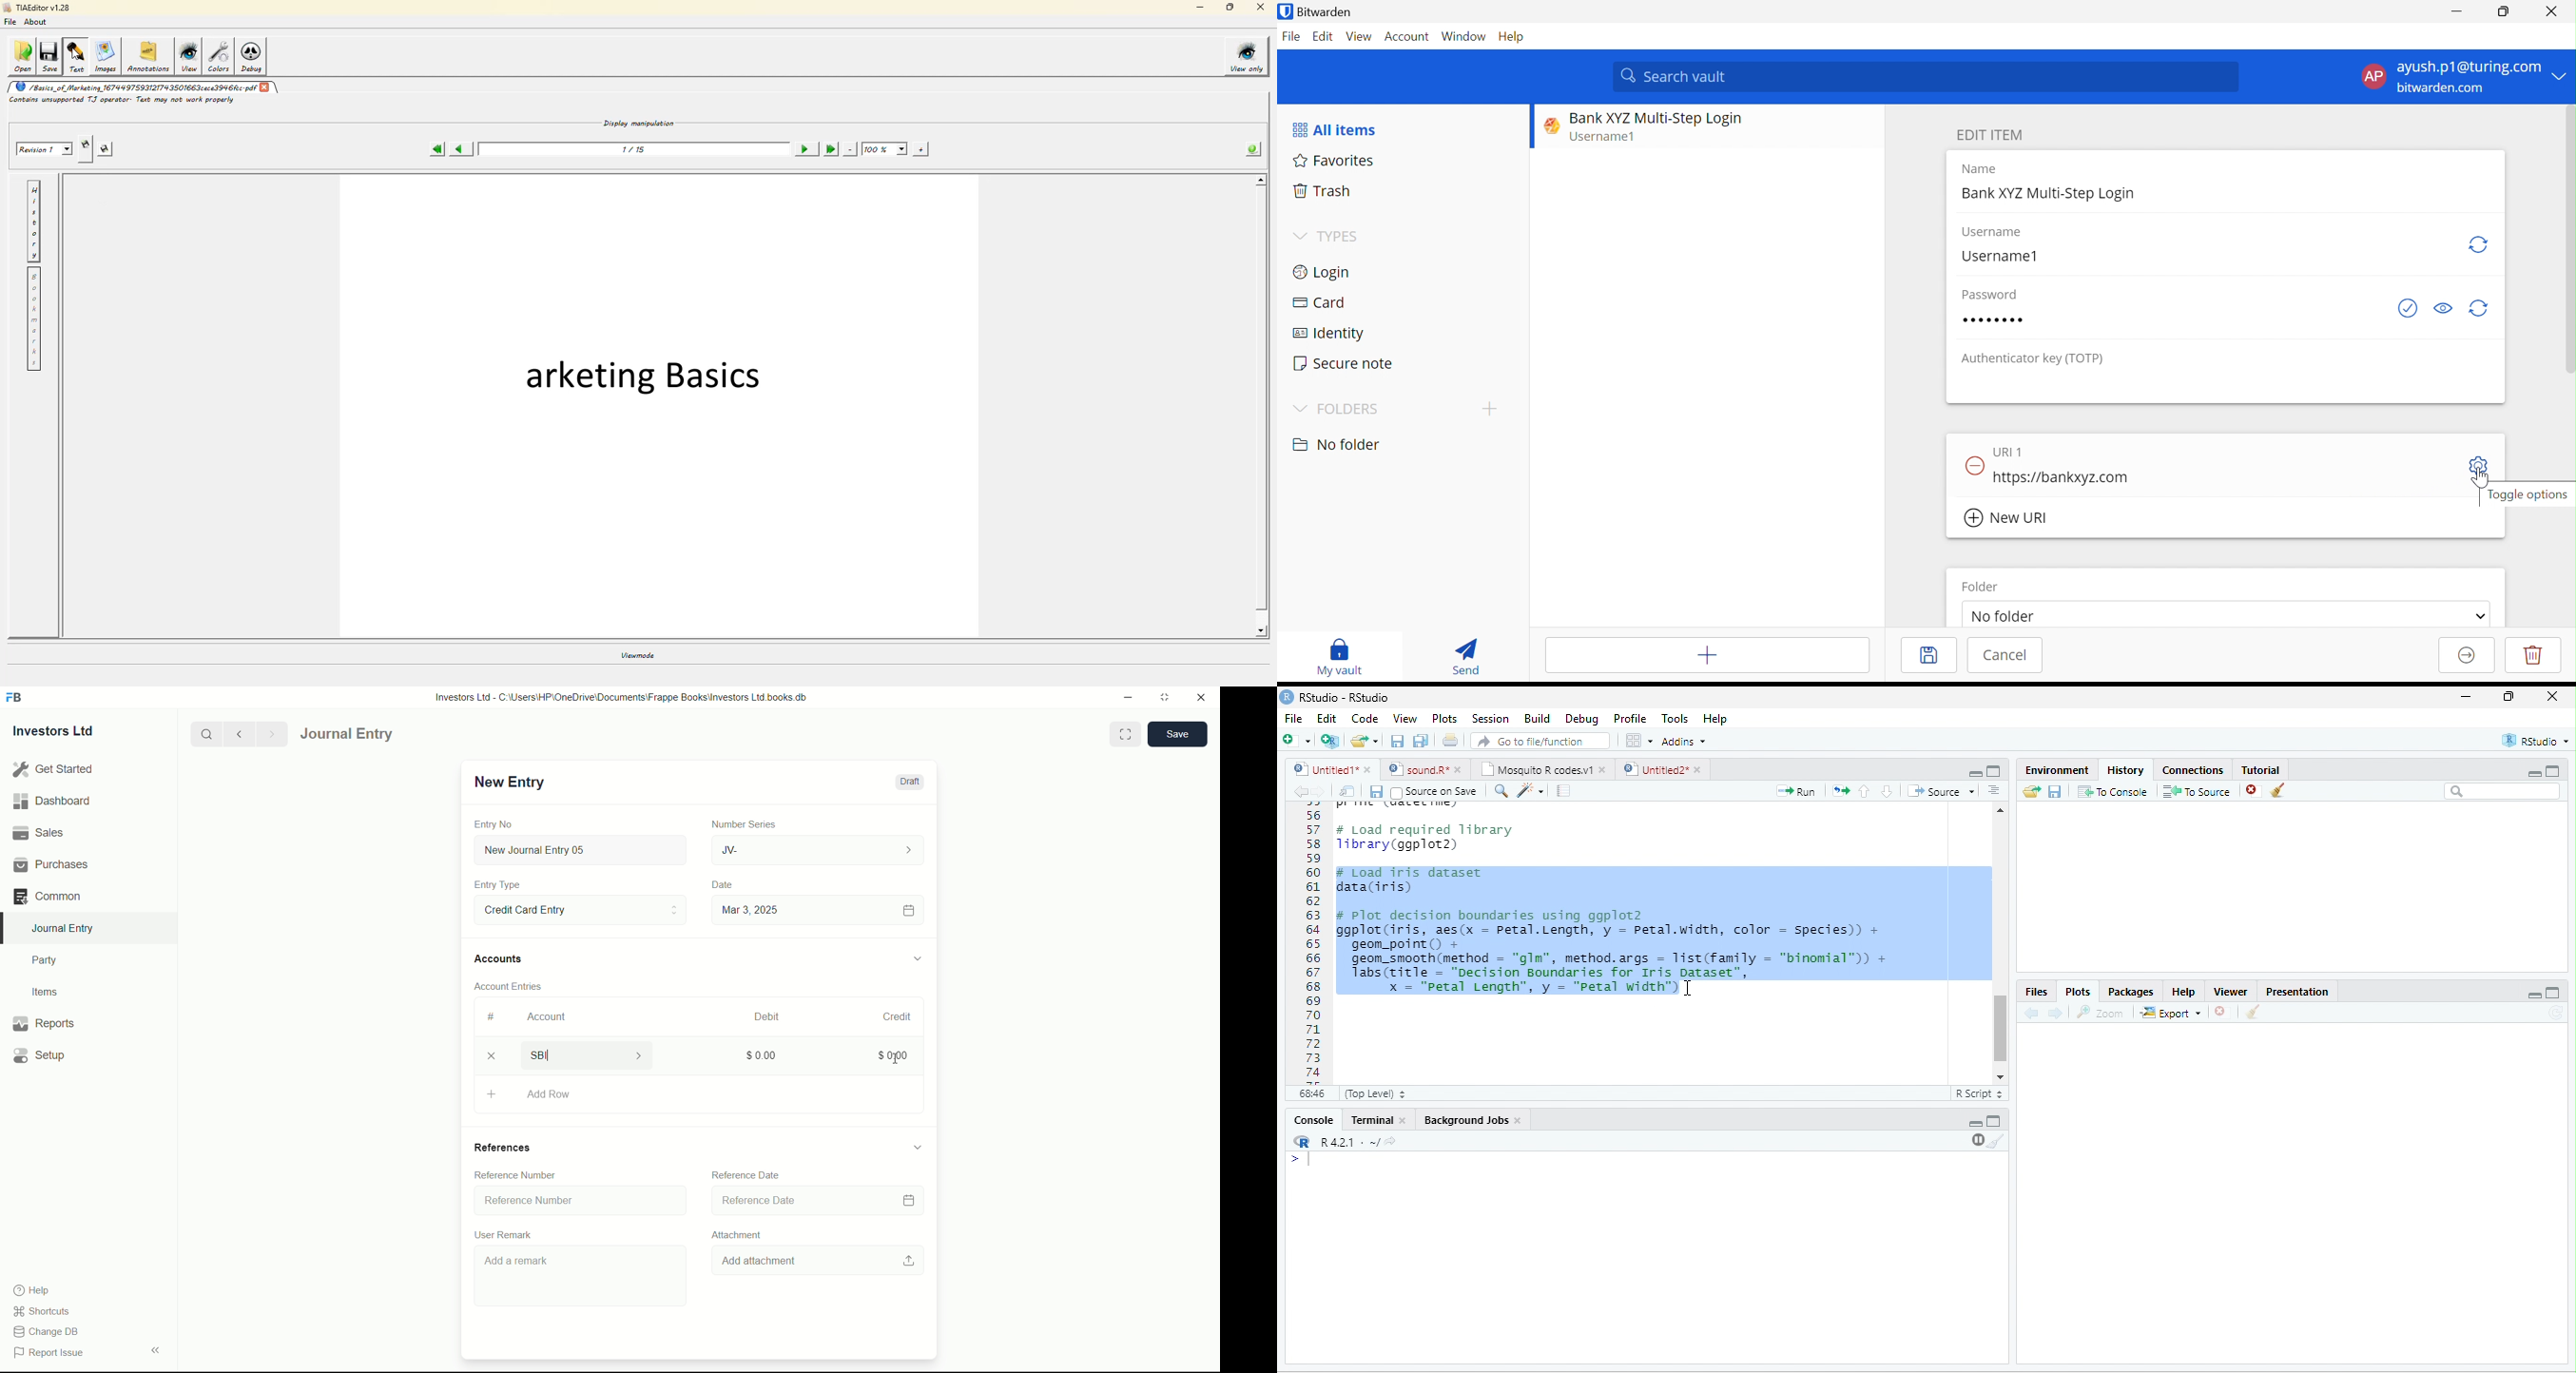 This screenshot has height=1400, width=2576. What do you see at coordinates (1563, 790) in the screenshot?
I see `compile report` at bounding box center [1563, 790].